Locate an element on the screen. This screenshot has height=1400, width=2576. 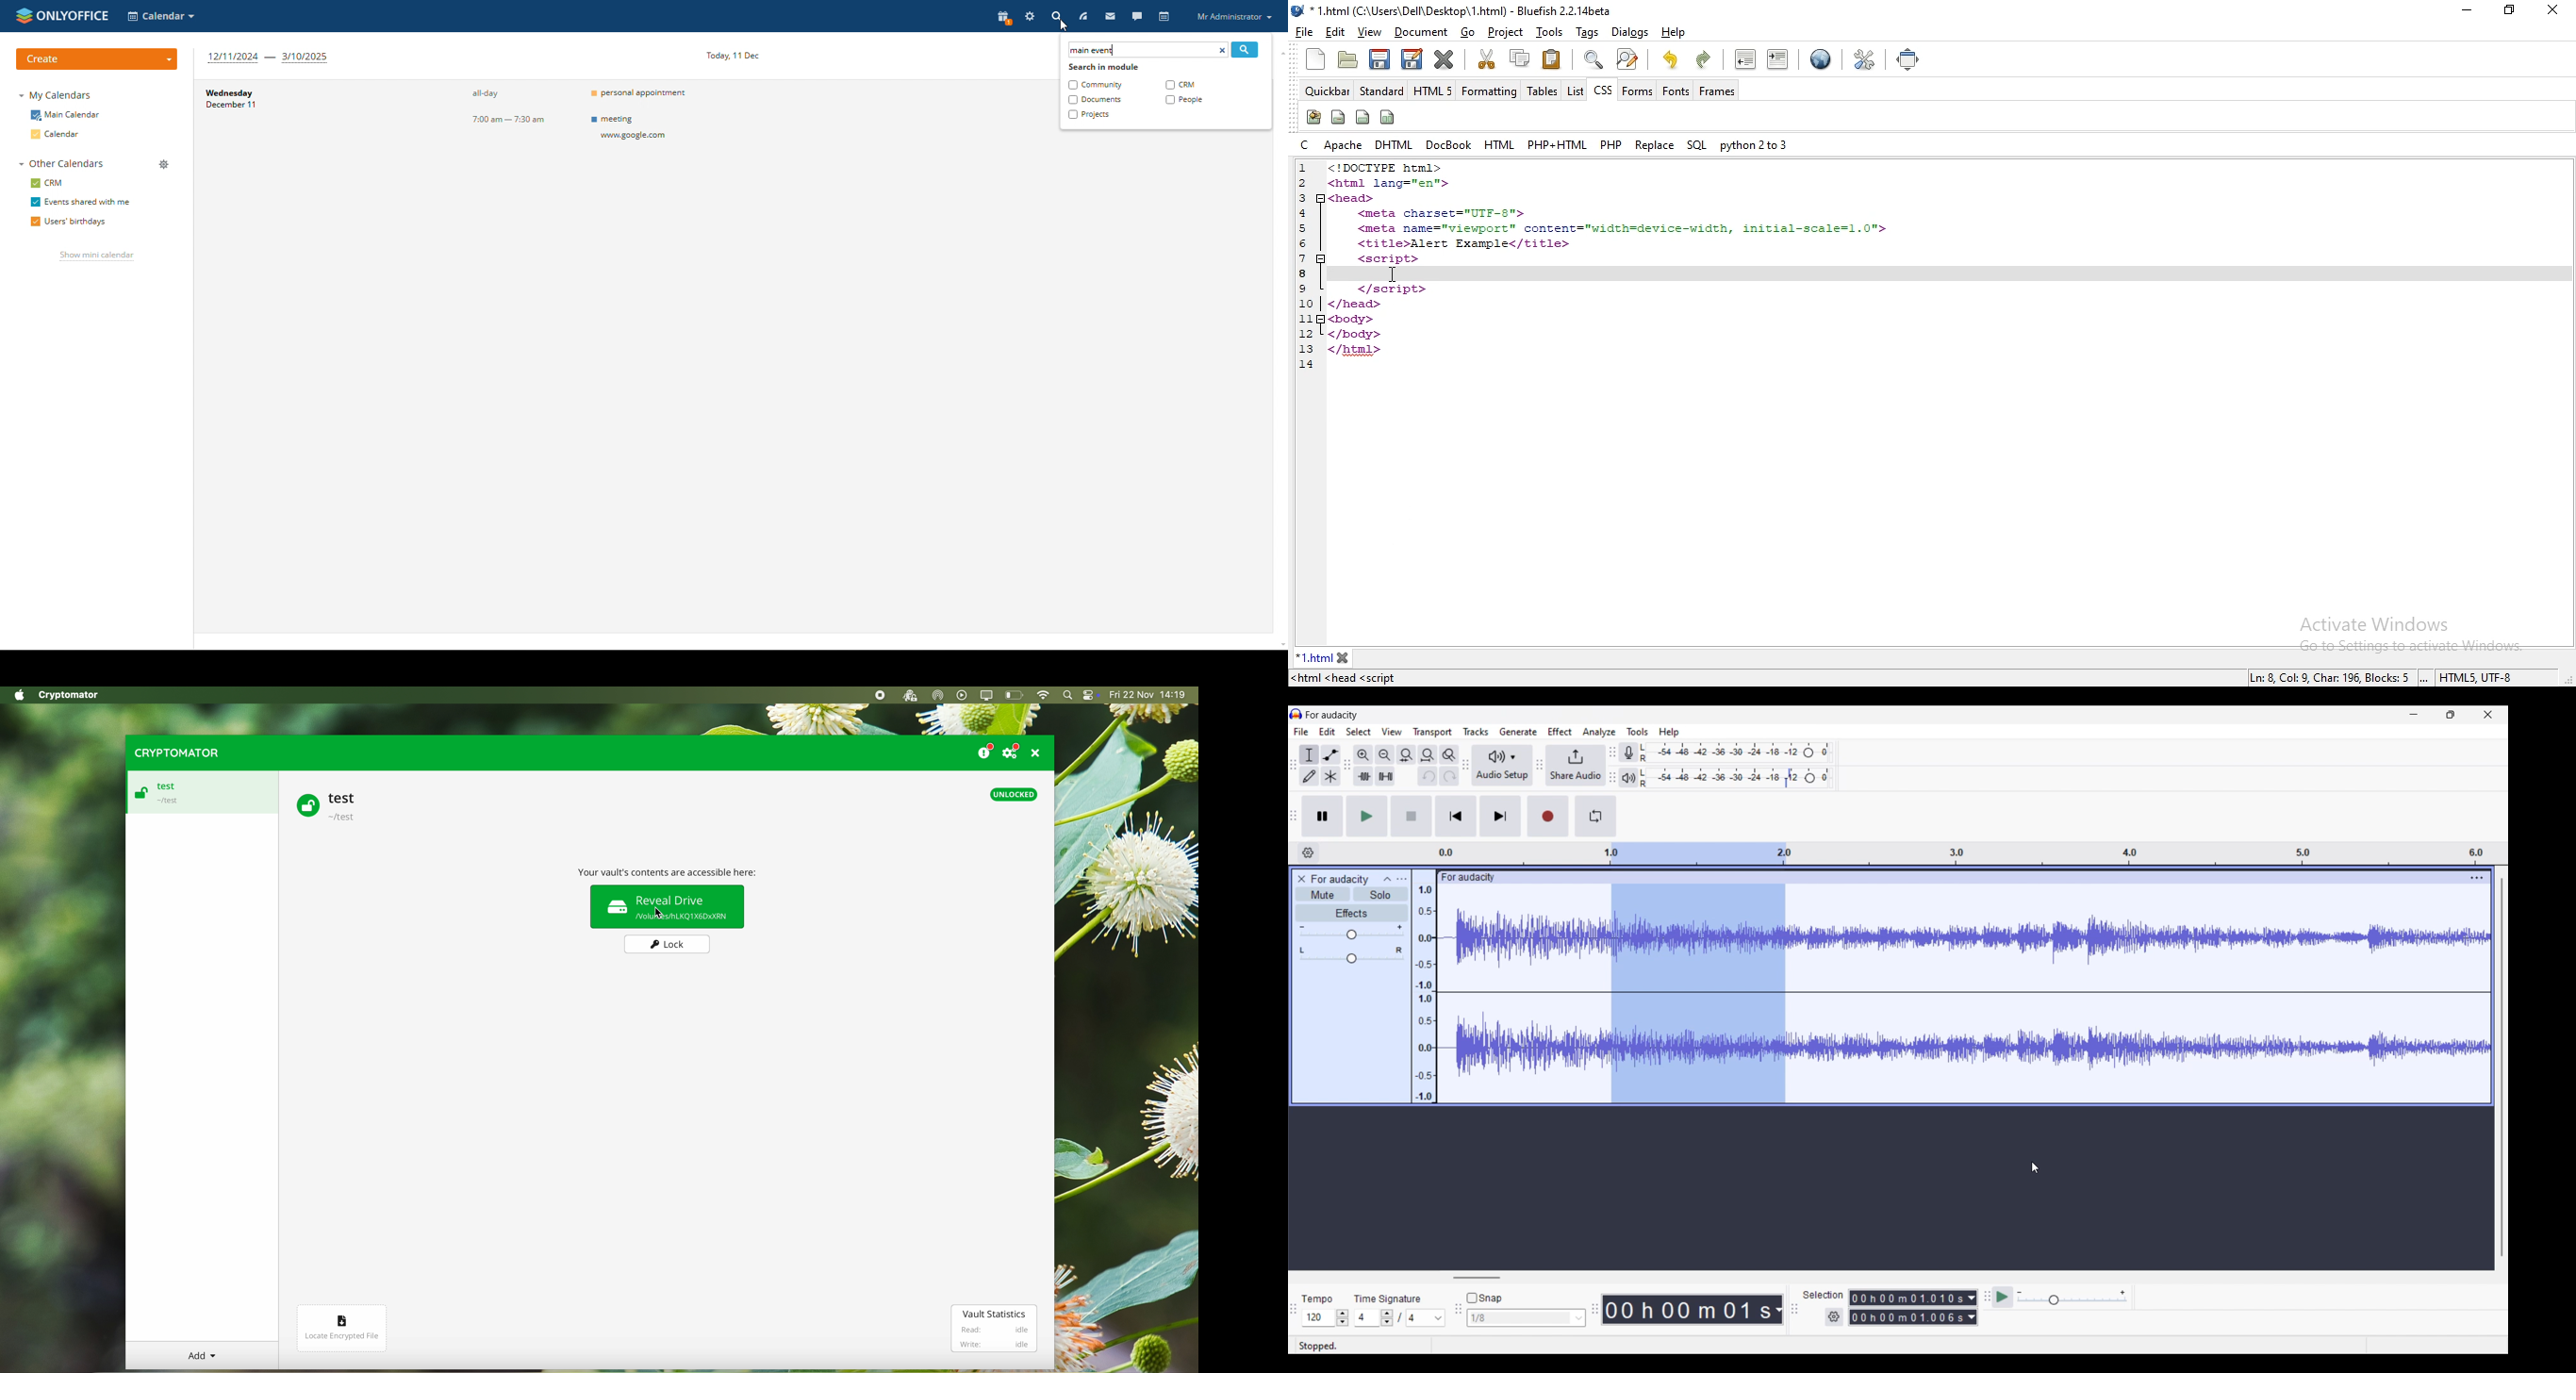
main calendars is located at coordinates (66, 115).